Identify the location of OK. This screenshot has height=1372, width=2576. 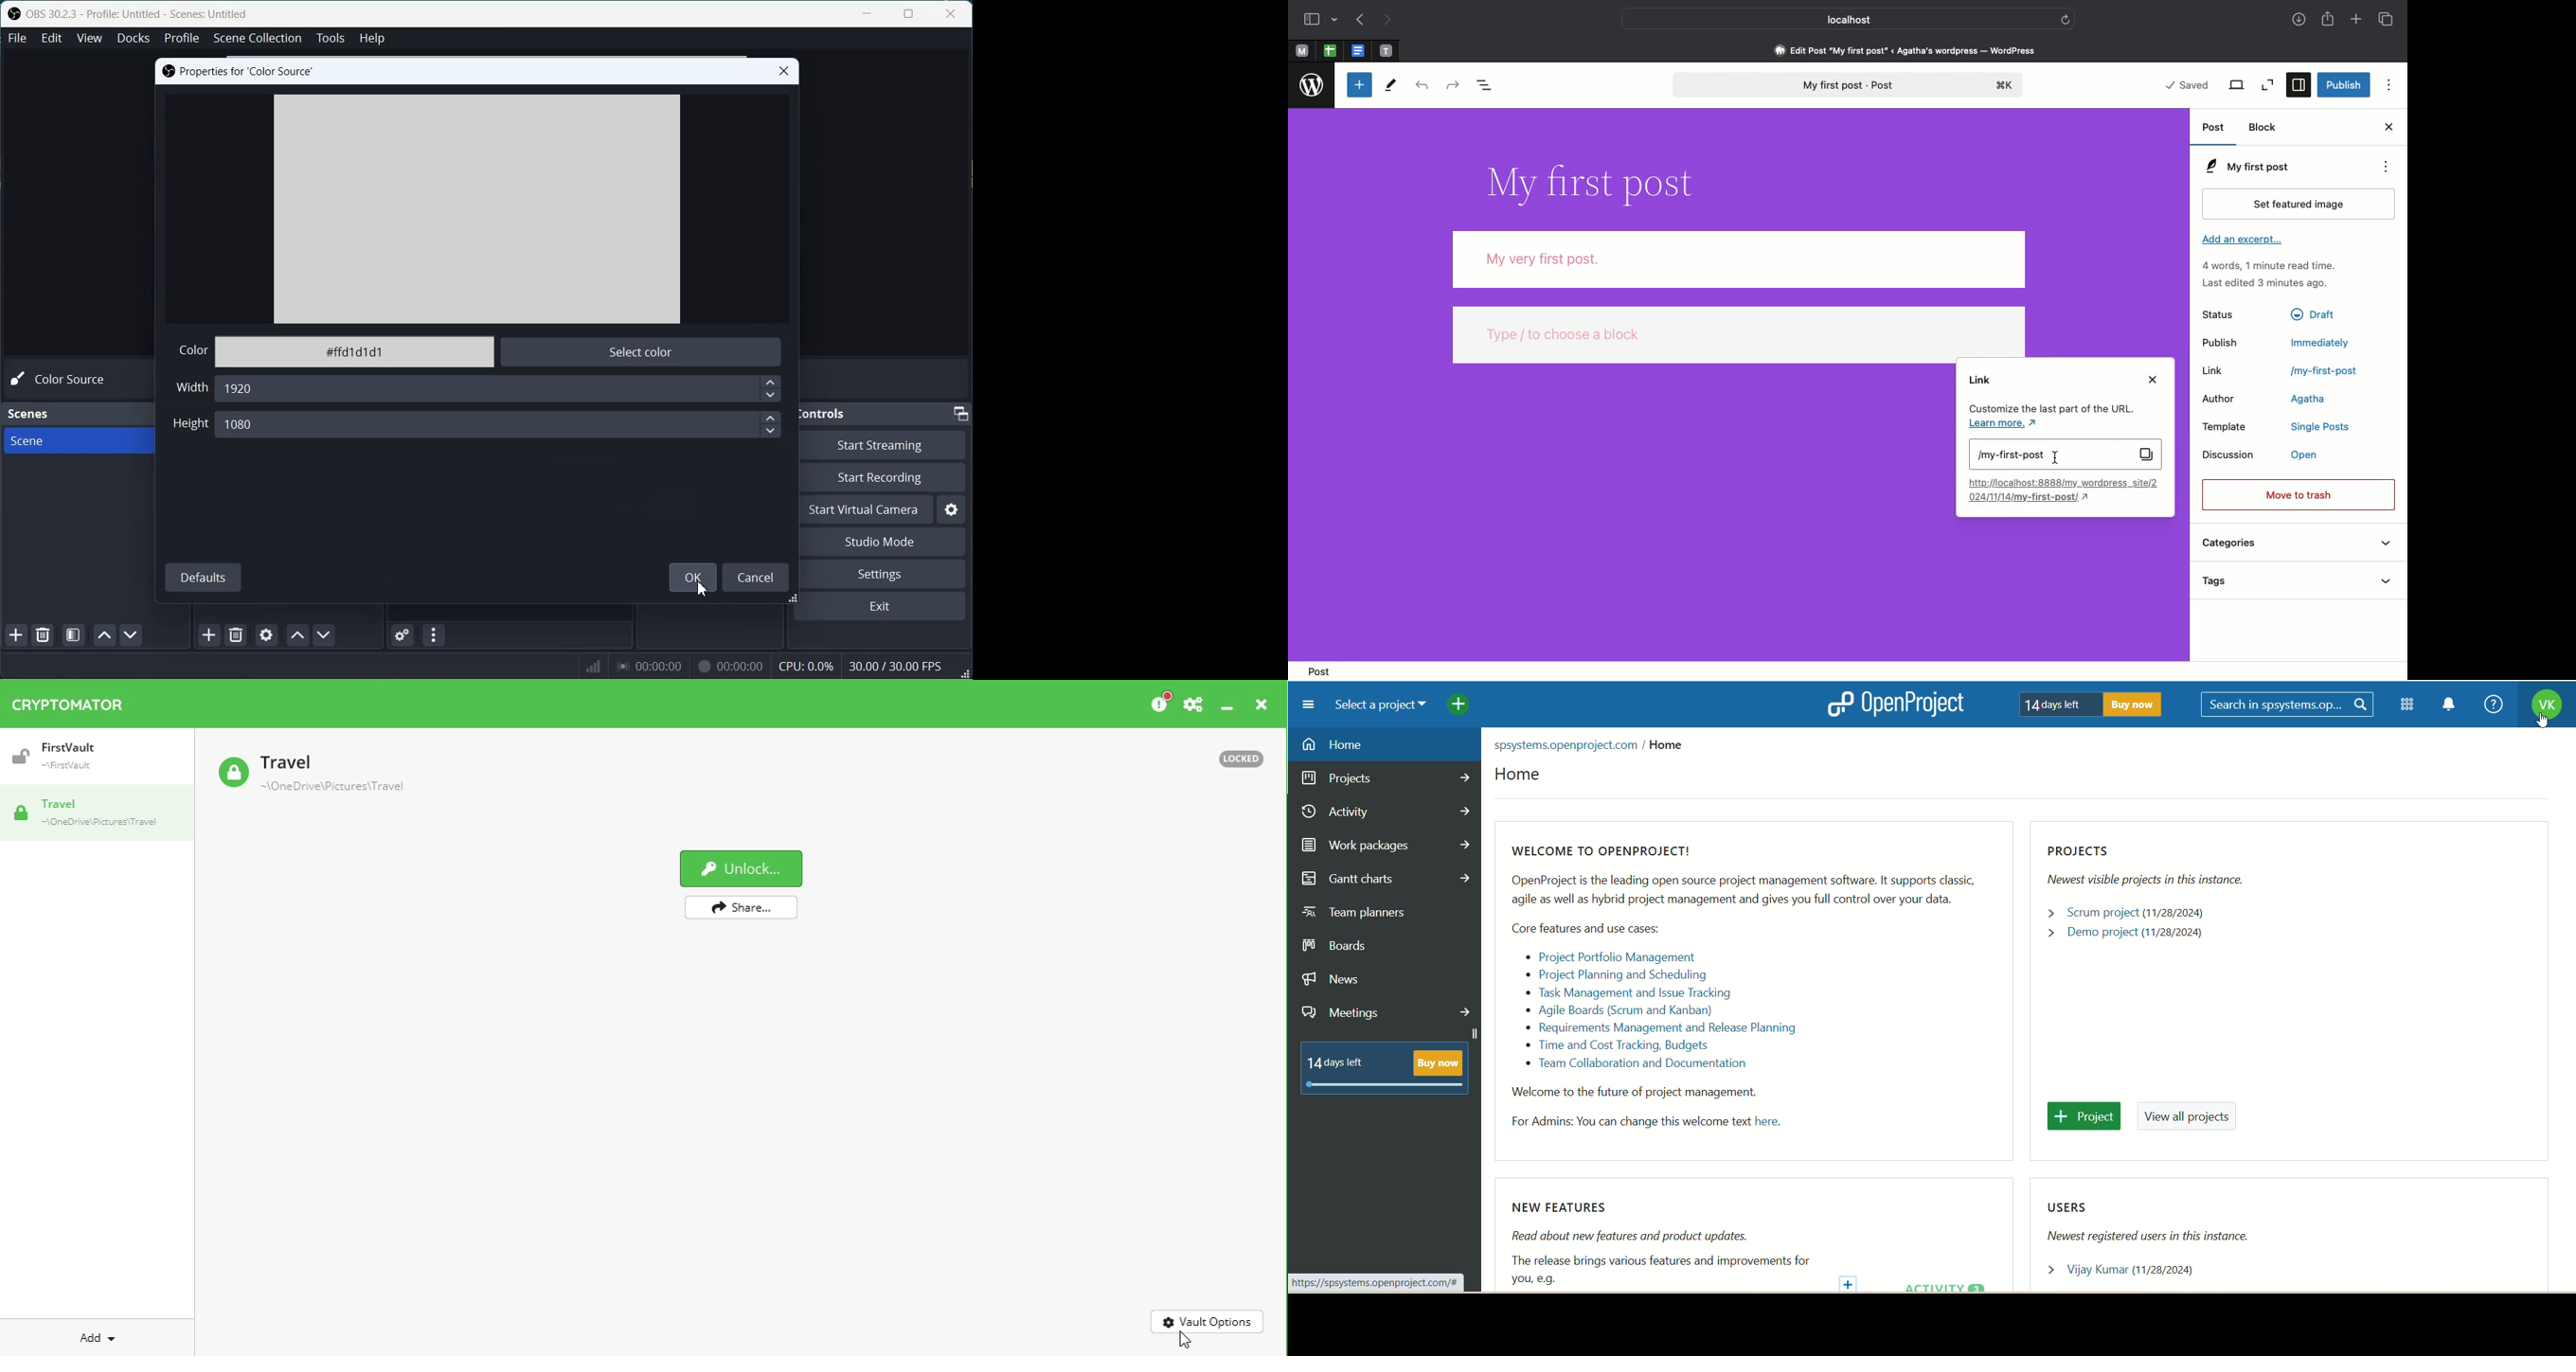
(694, 578).